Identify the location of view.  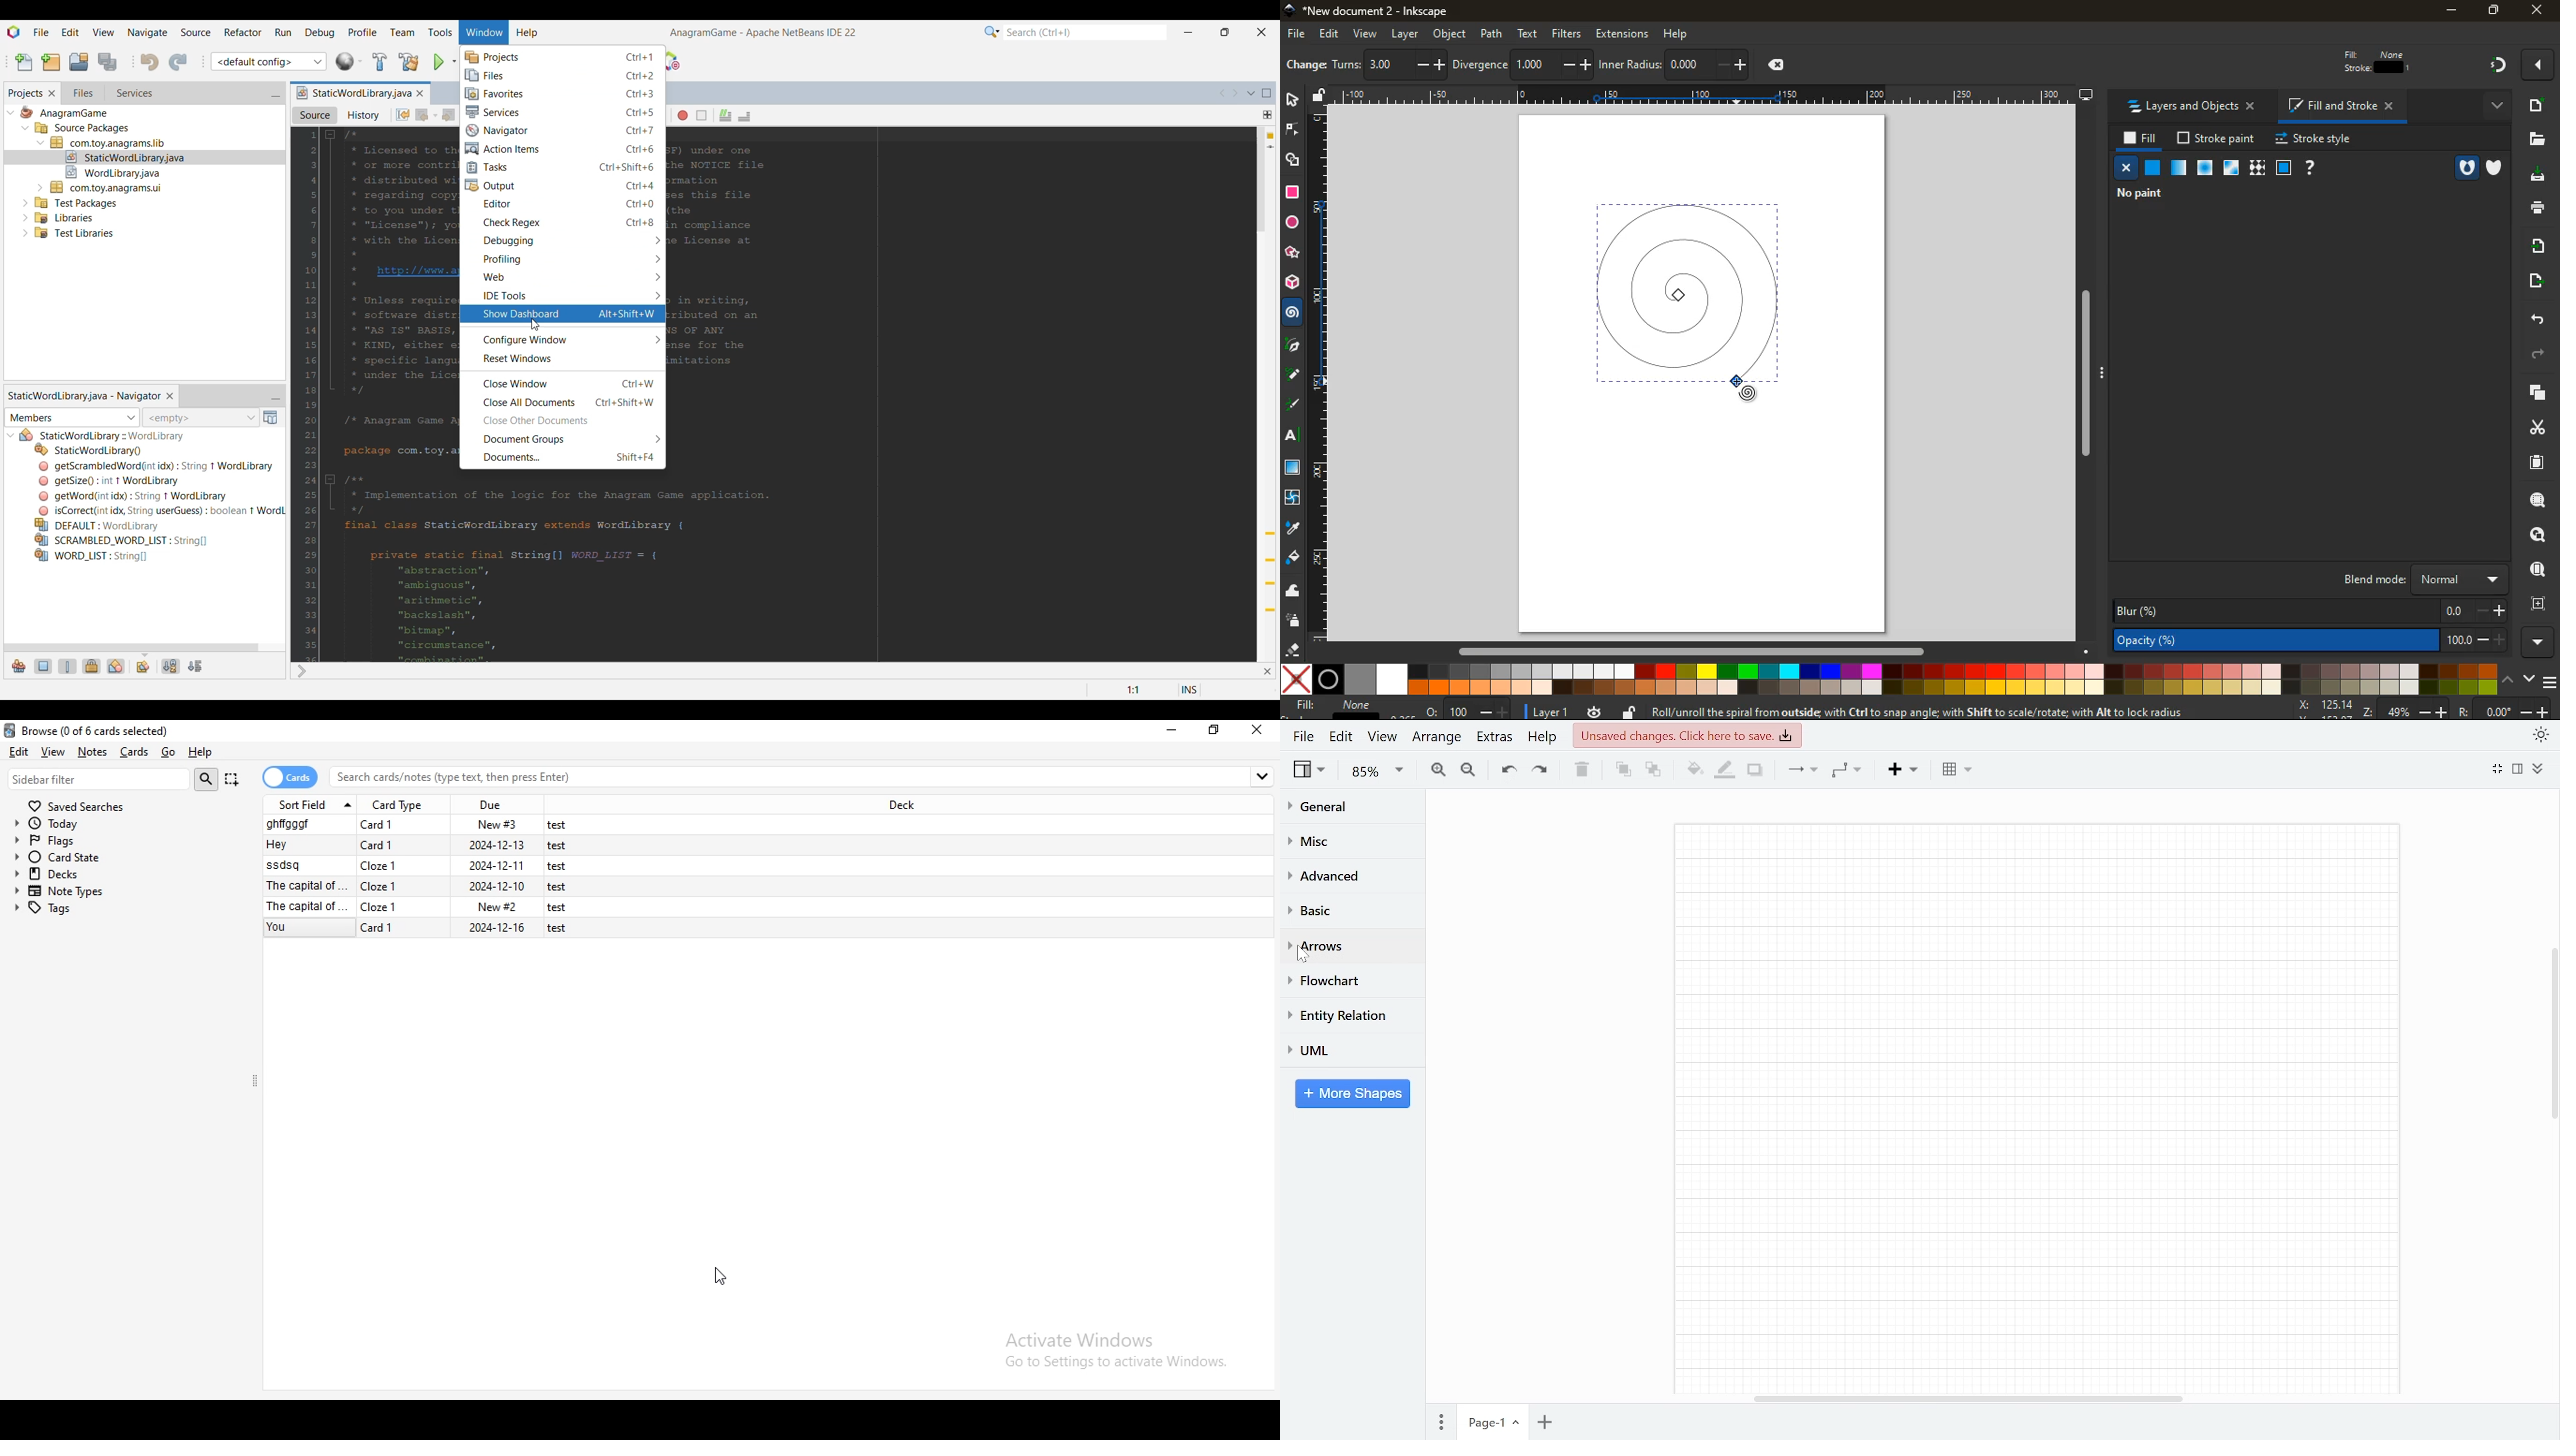
(53, 751).